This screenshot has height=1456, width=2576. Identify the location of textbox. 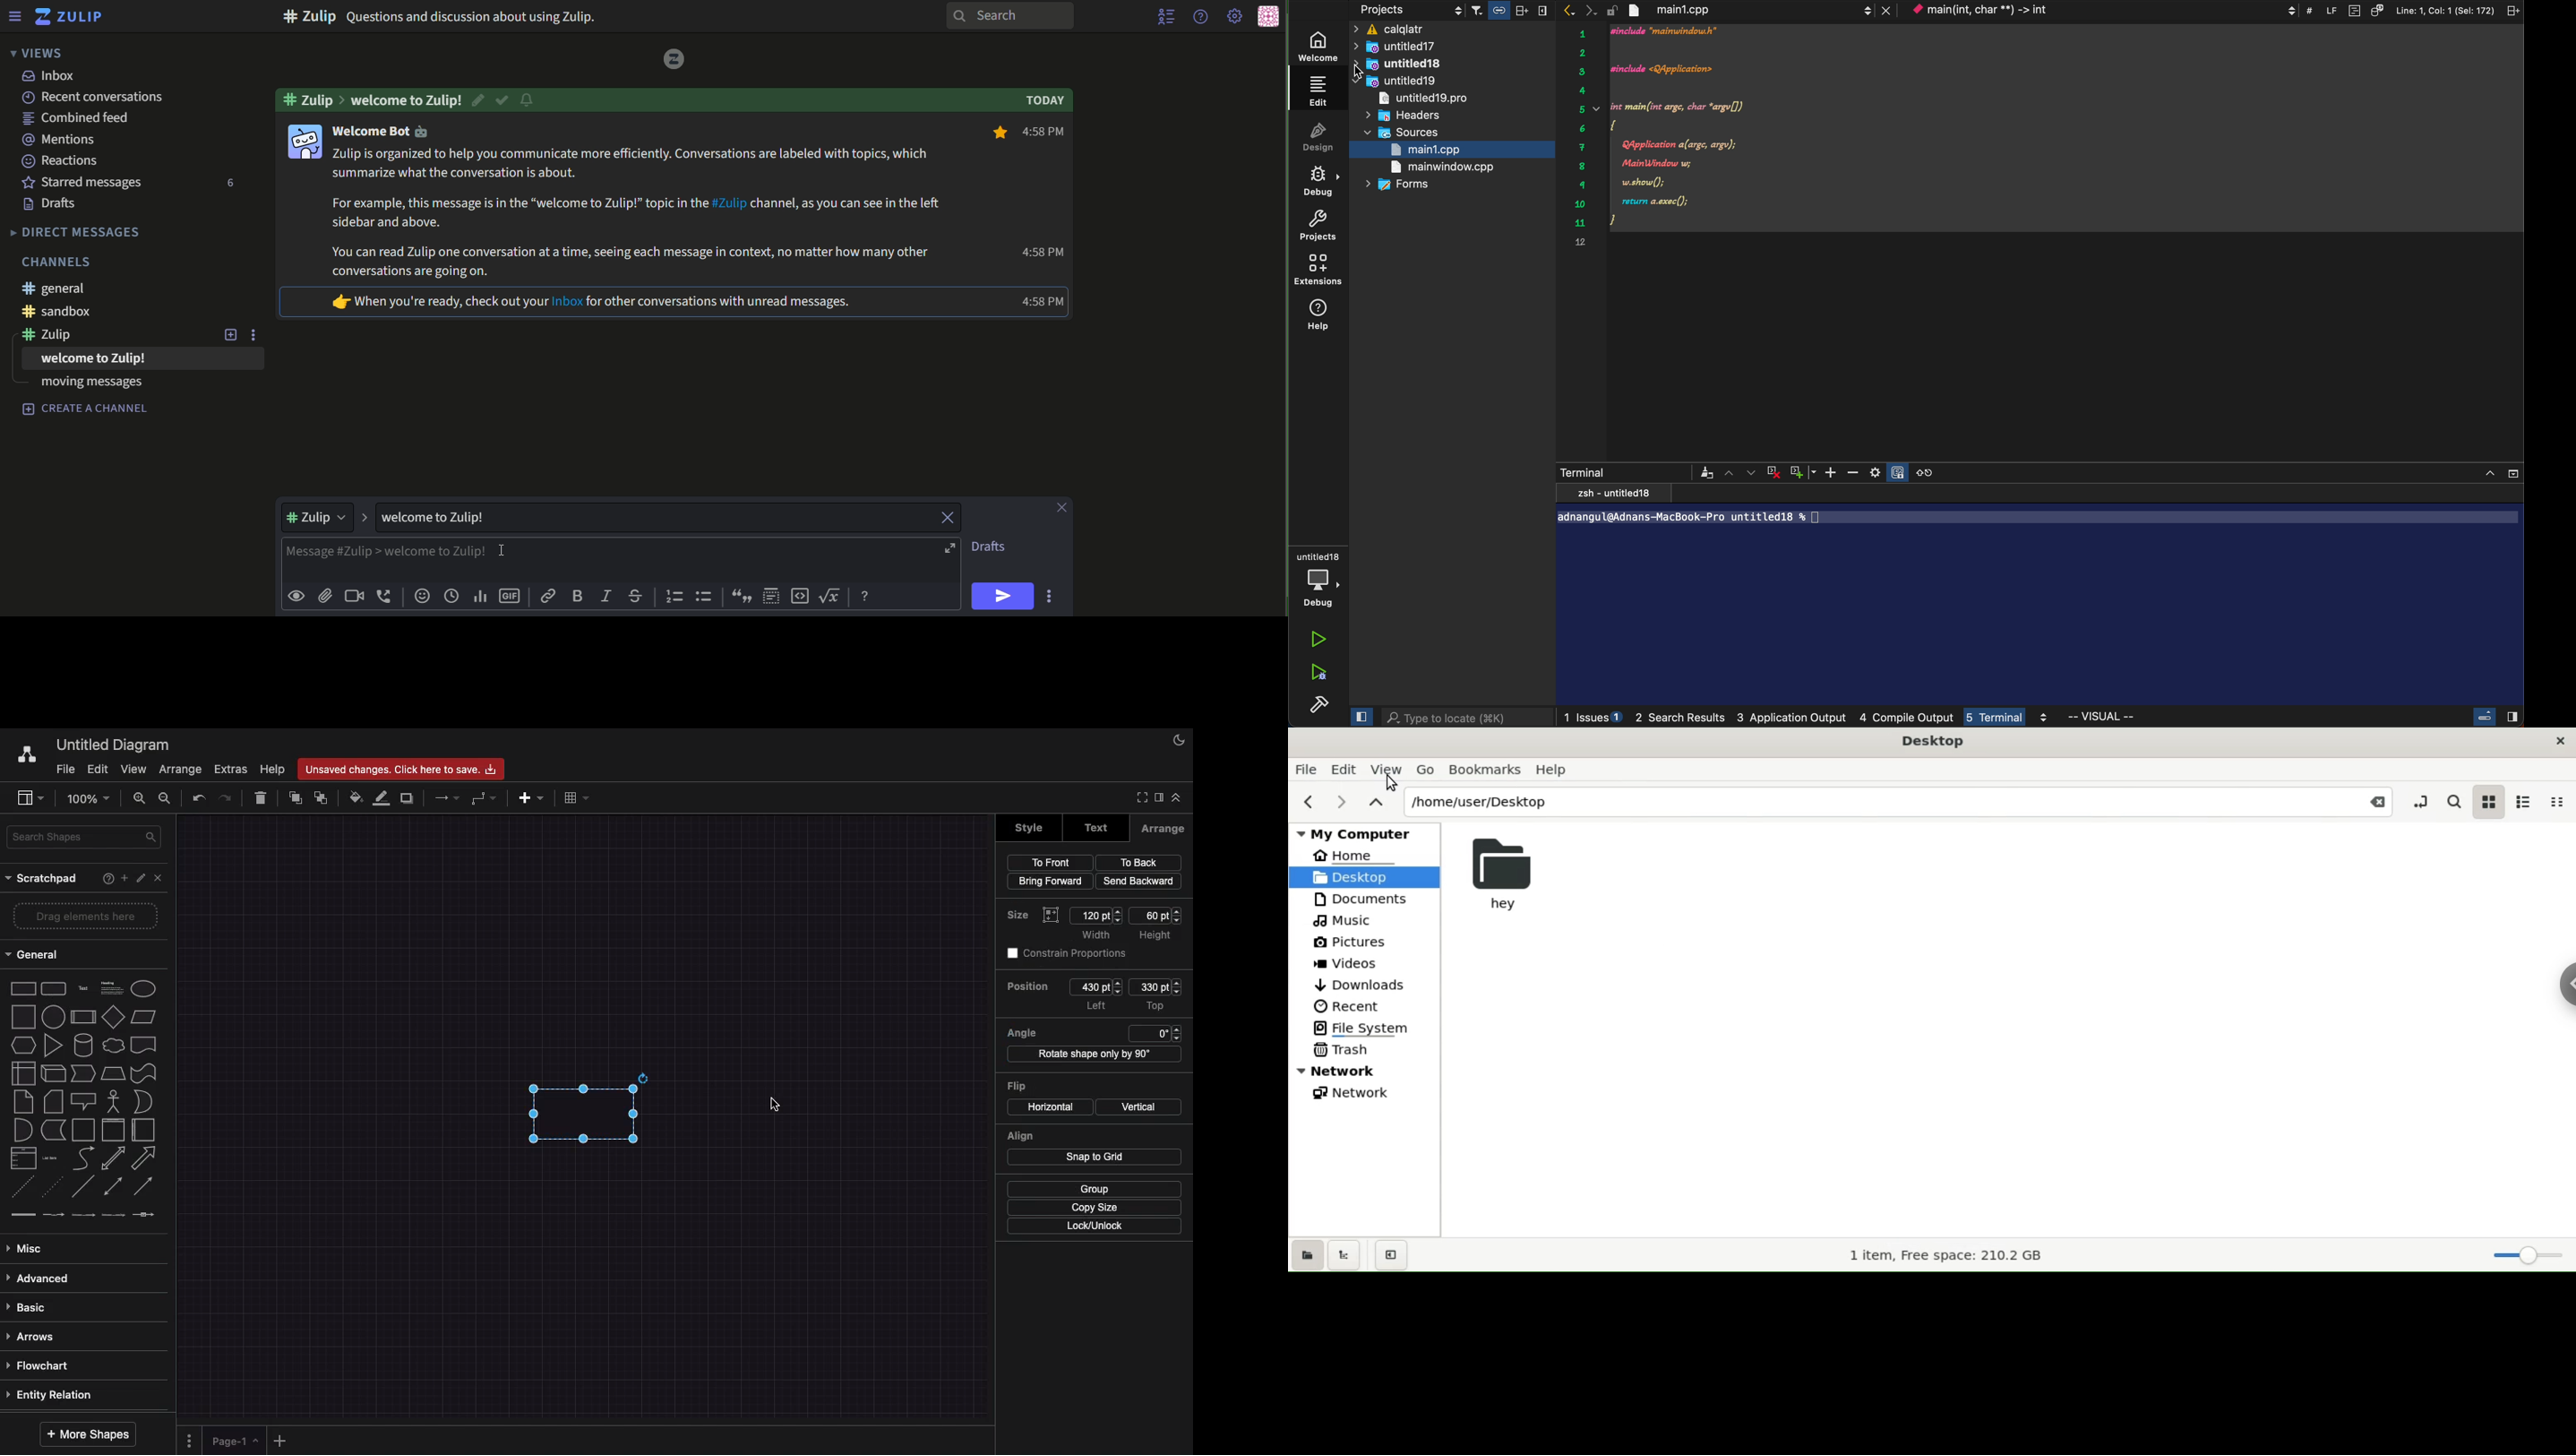
(595, 559).